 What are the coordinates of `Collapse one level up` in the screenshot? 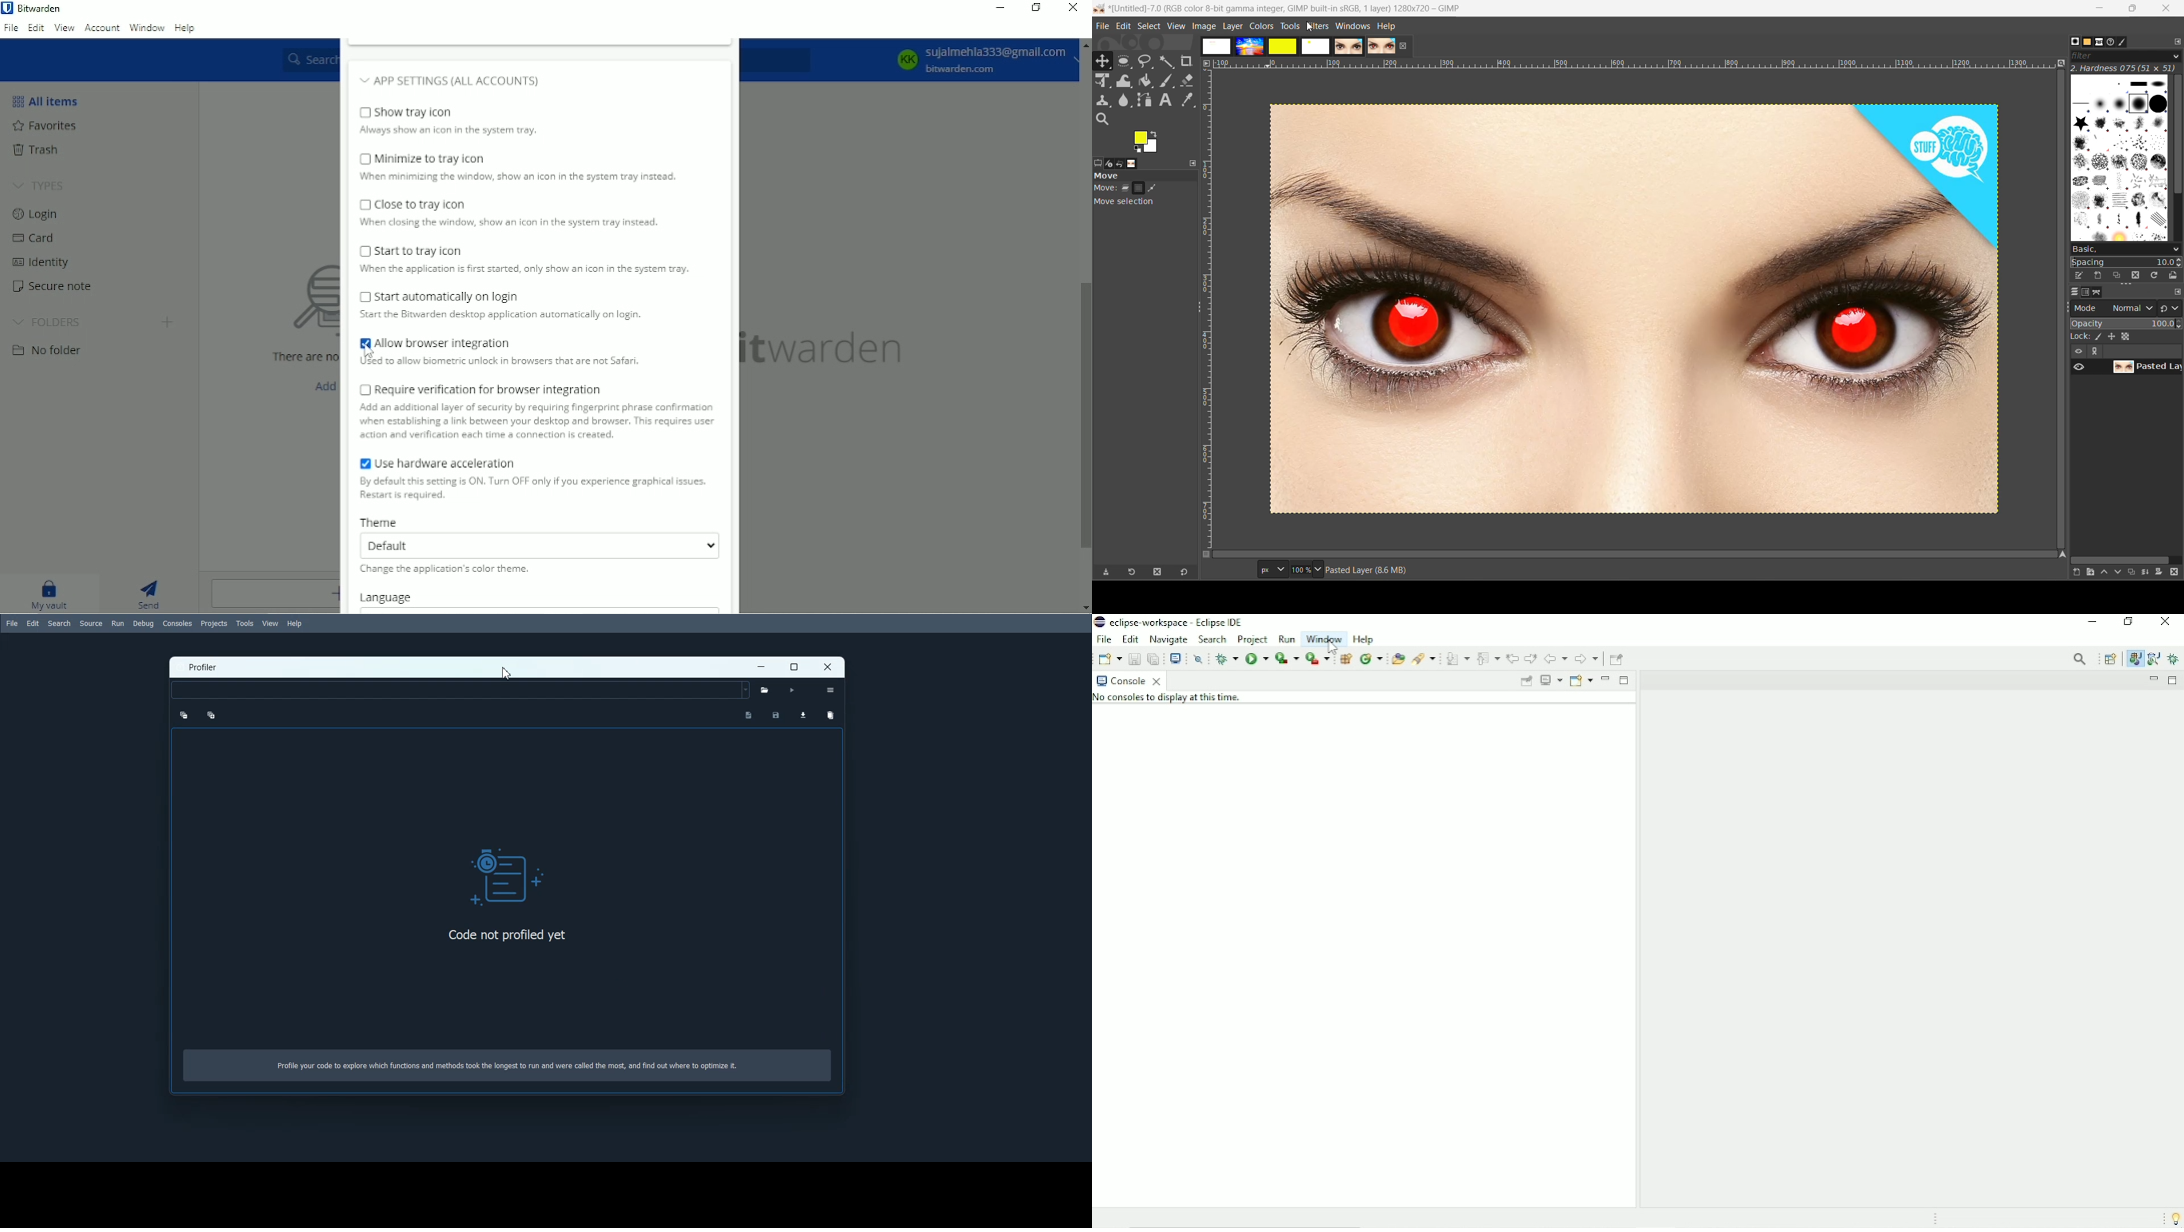 It's located at (184, 715).